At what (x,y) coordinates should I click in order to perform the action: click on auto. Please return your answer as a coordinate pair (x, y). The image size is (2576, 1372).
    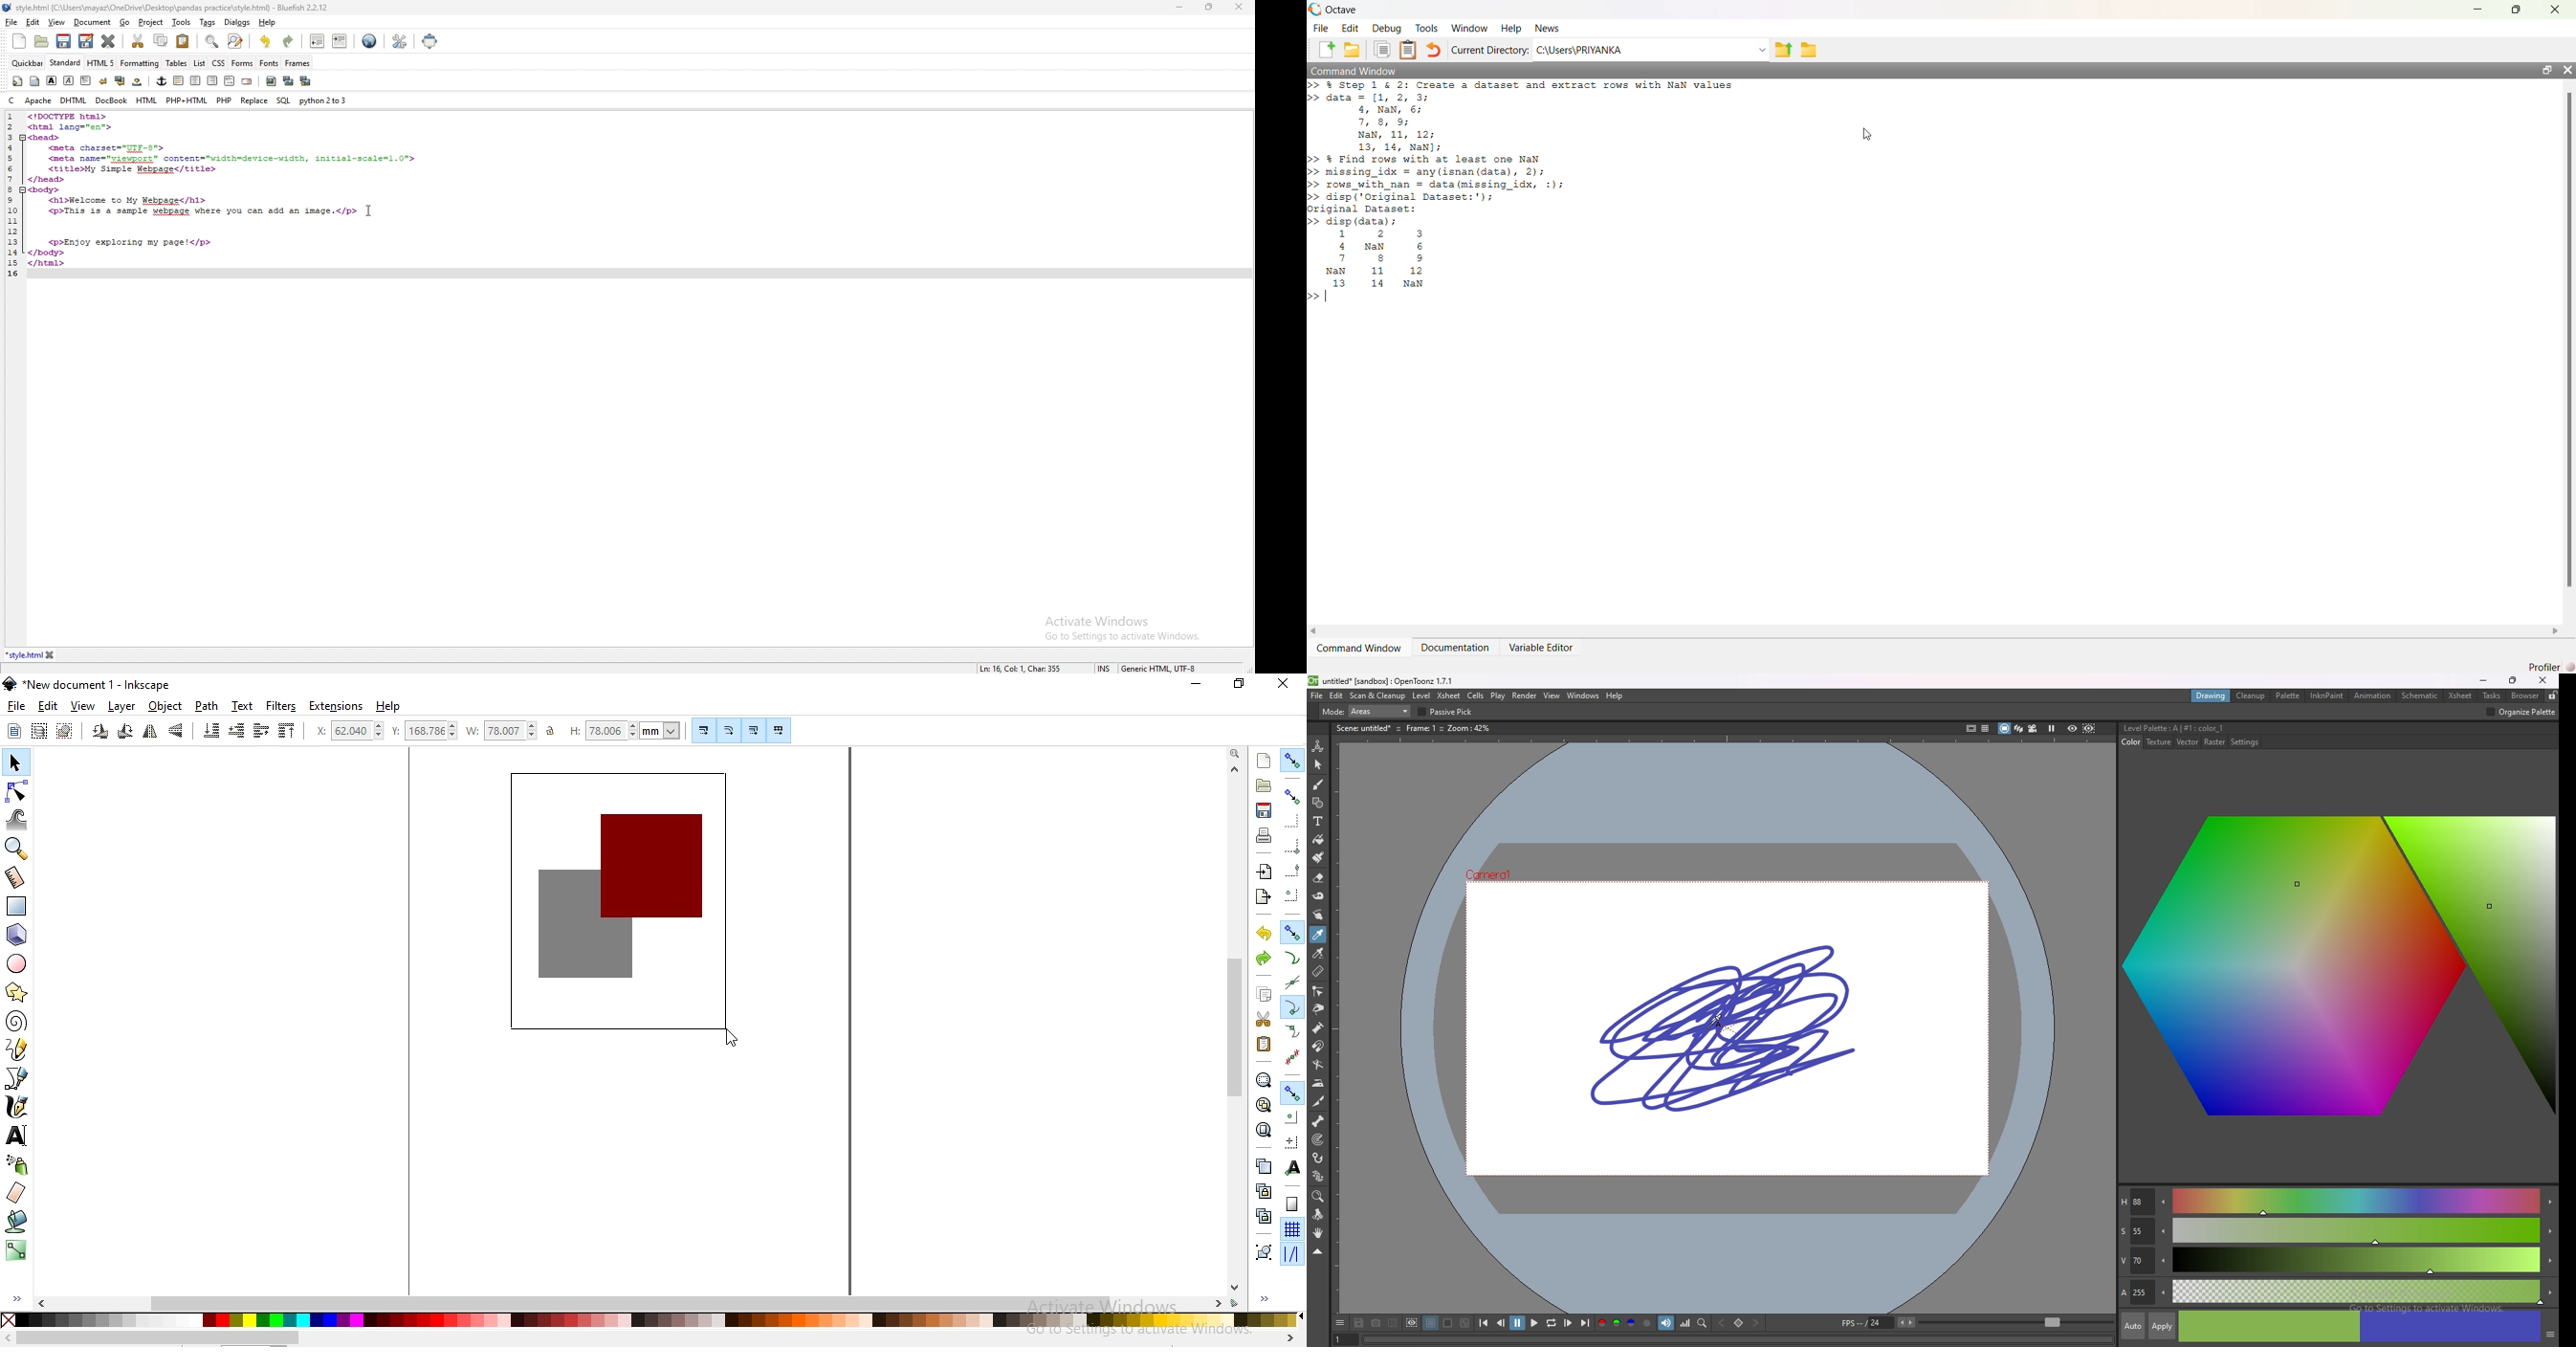
    Looking at the image, I should click on (2133, 1326).